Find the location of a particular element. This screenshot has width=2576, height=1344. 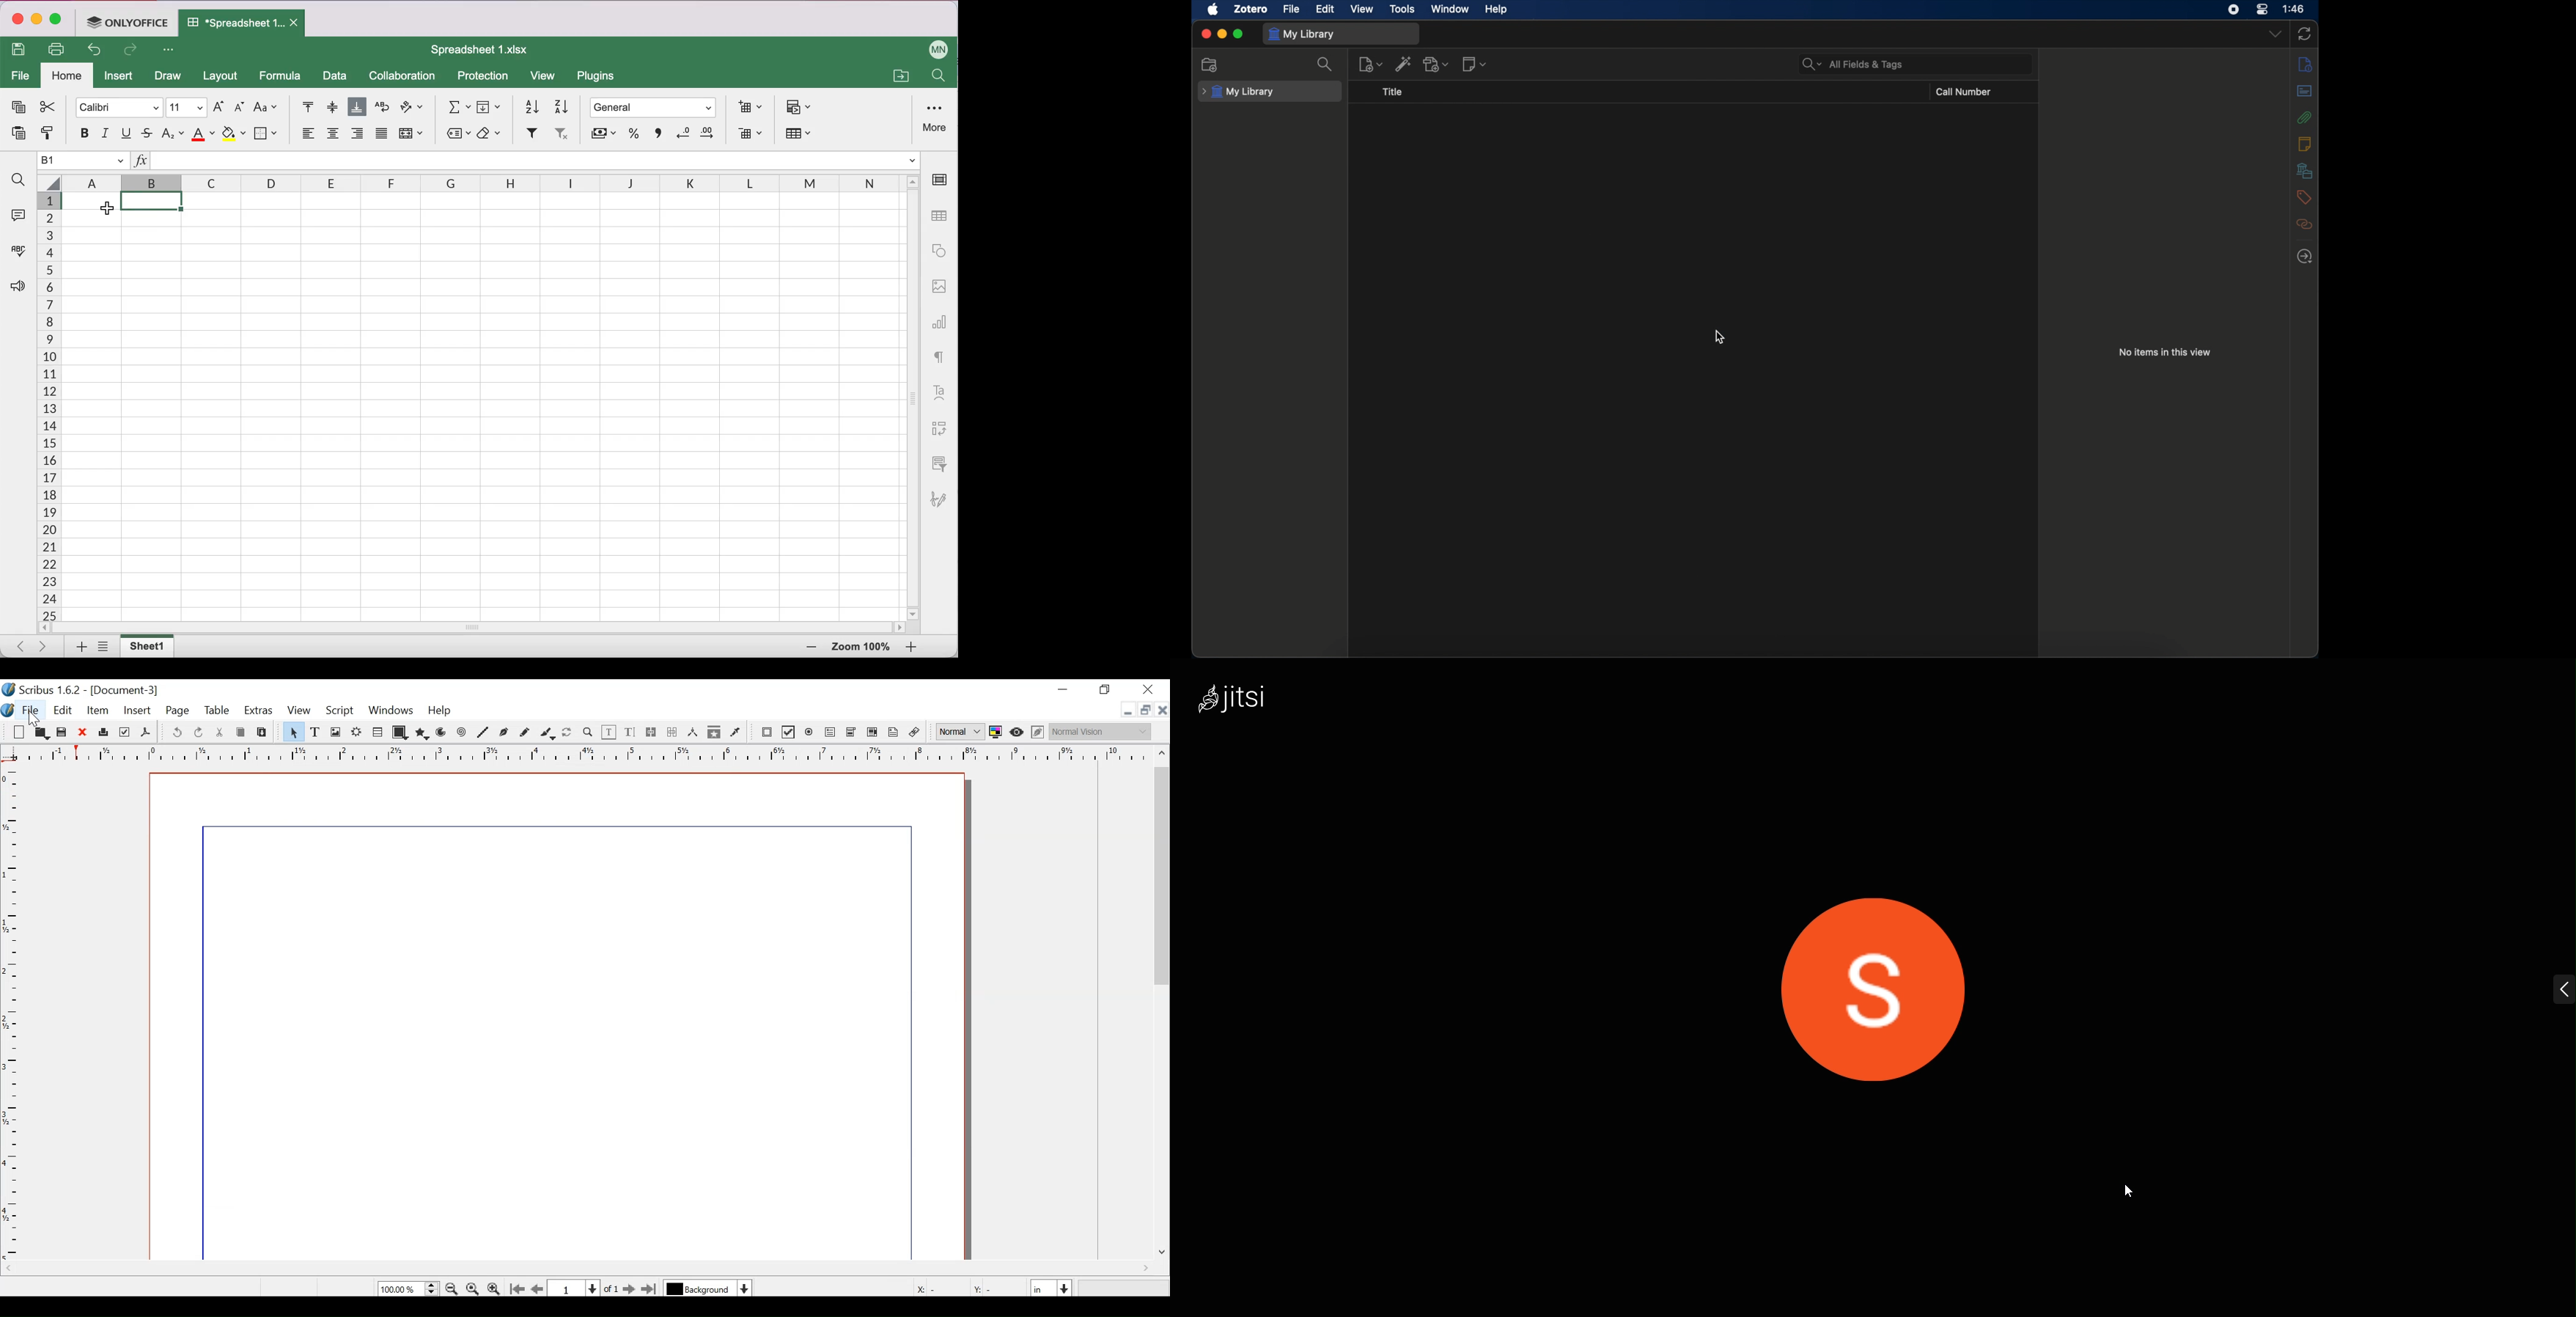

Spreadsheet 1.xIsx is located at coordinates (485, 50).